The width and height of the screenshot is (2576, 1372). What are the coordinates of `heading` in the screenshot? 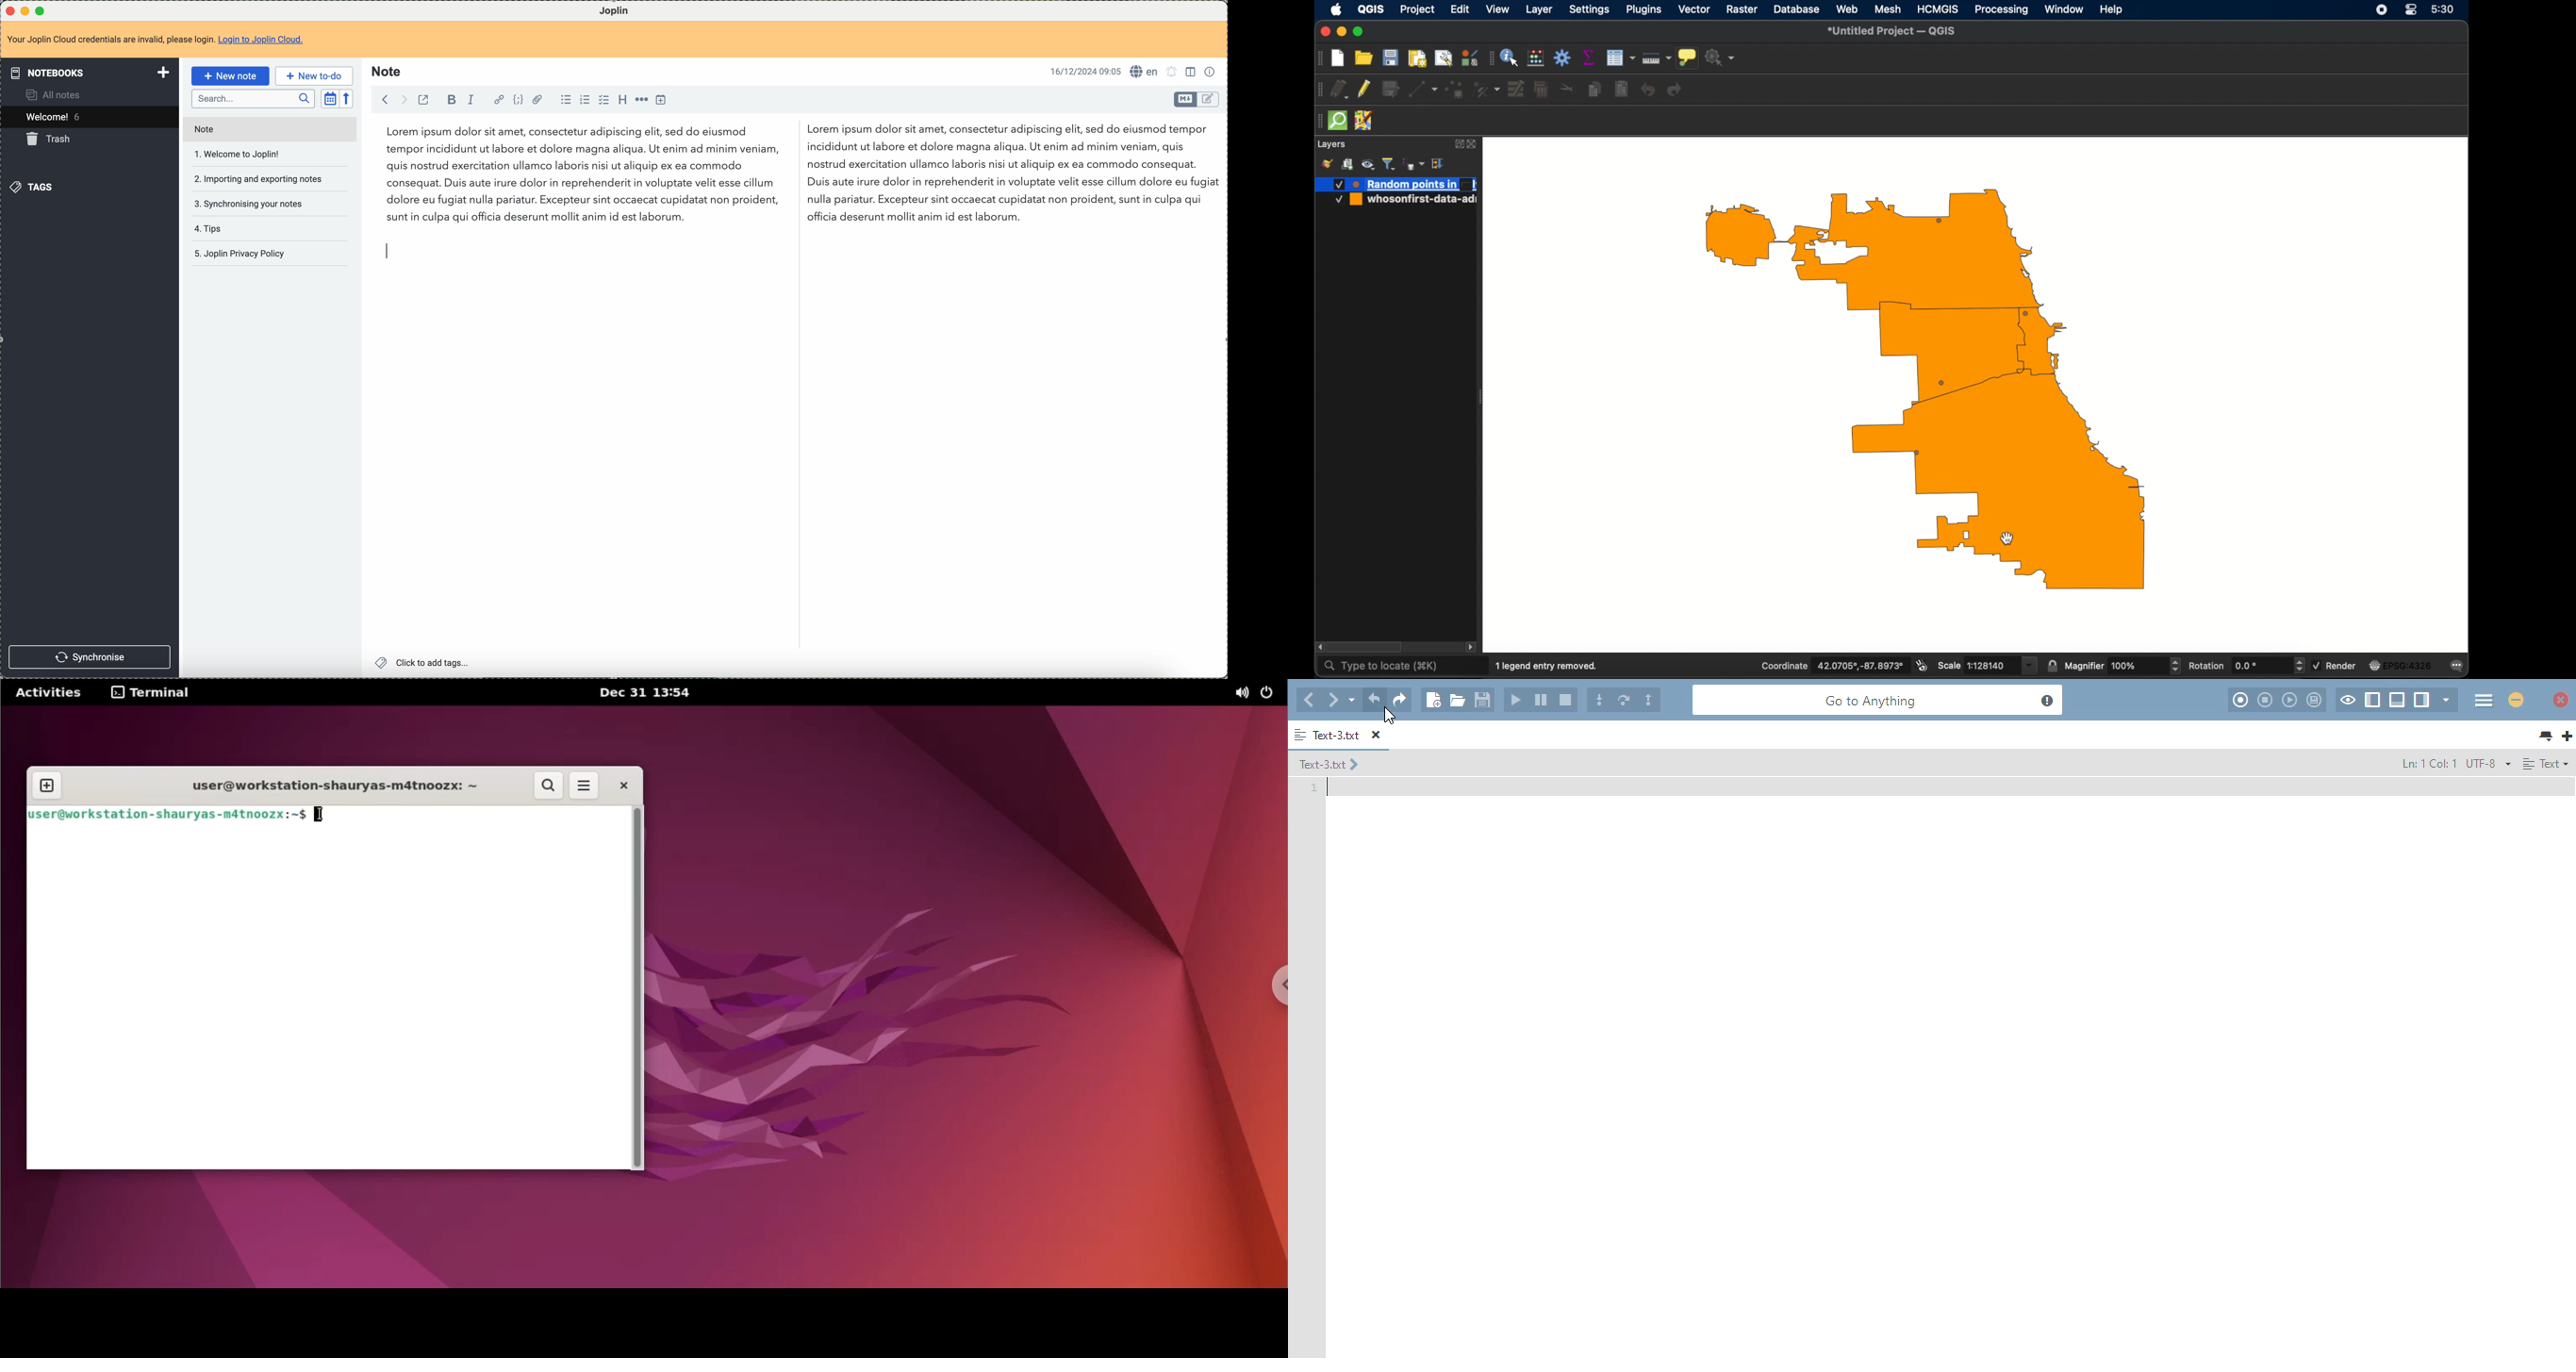 It's located at (622, 101).